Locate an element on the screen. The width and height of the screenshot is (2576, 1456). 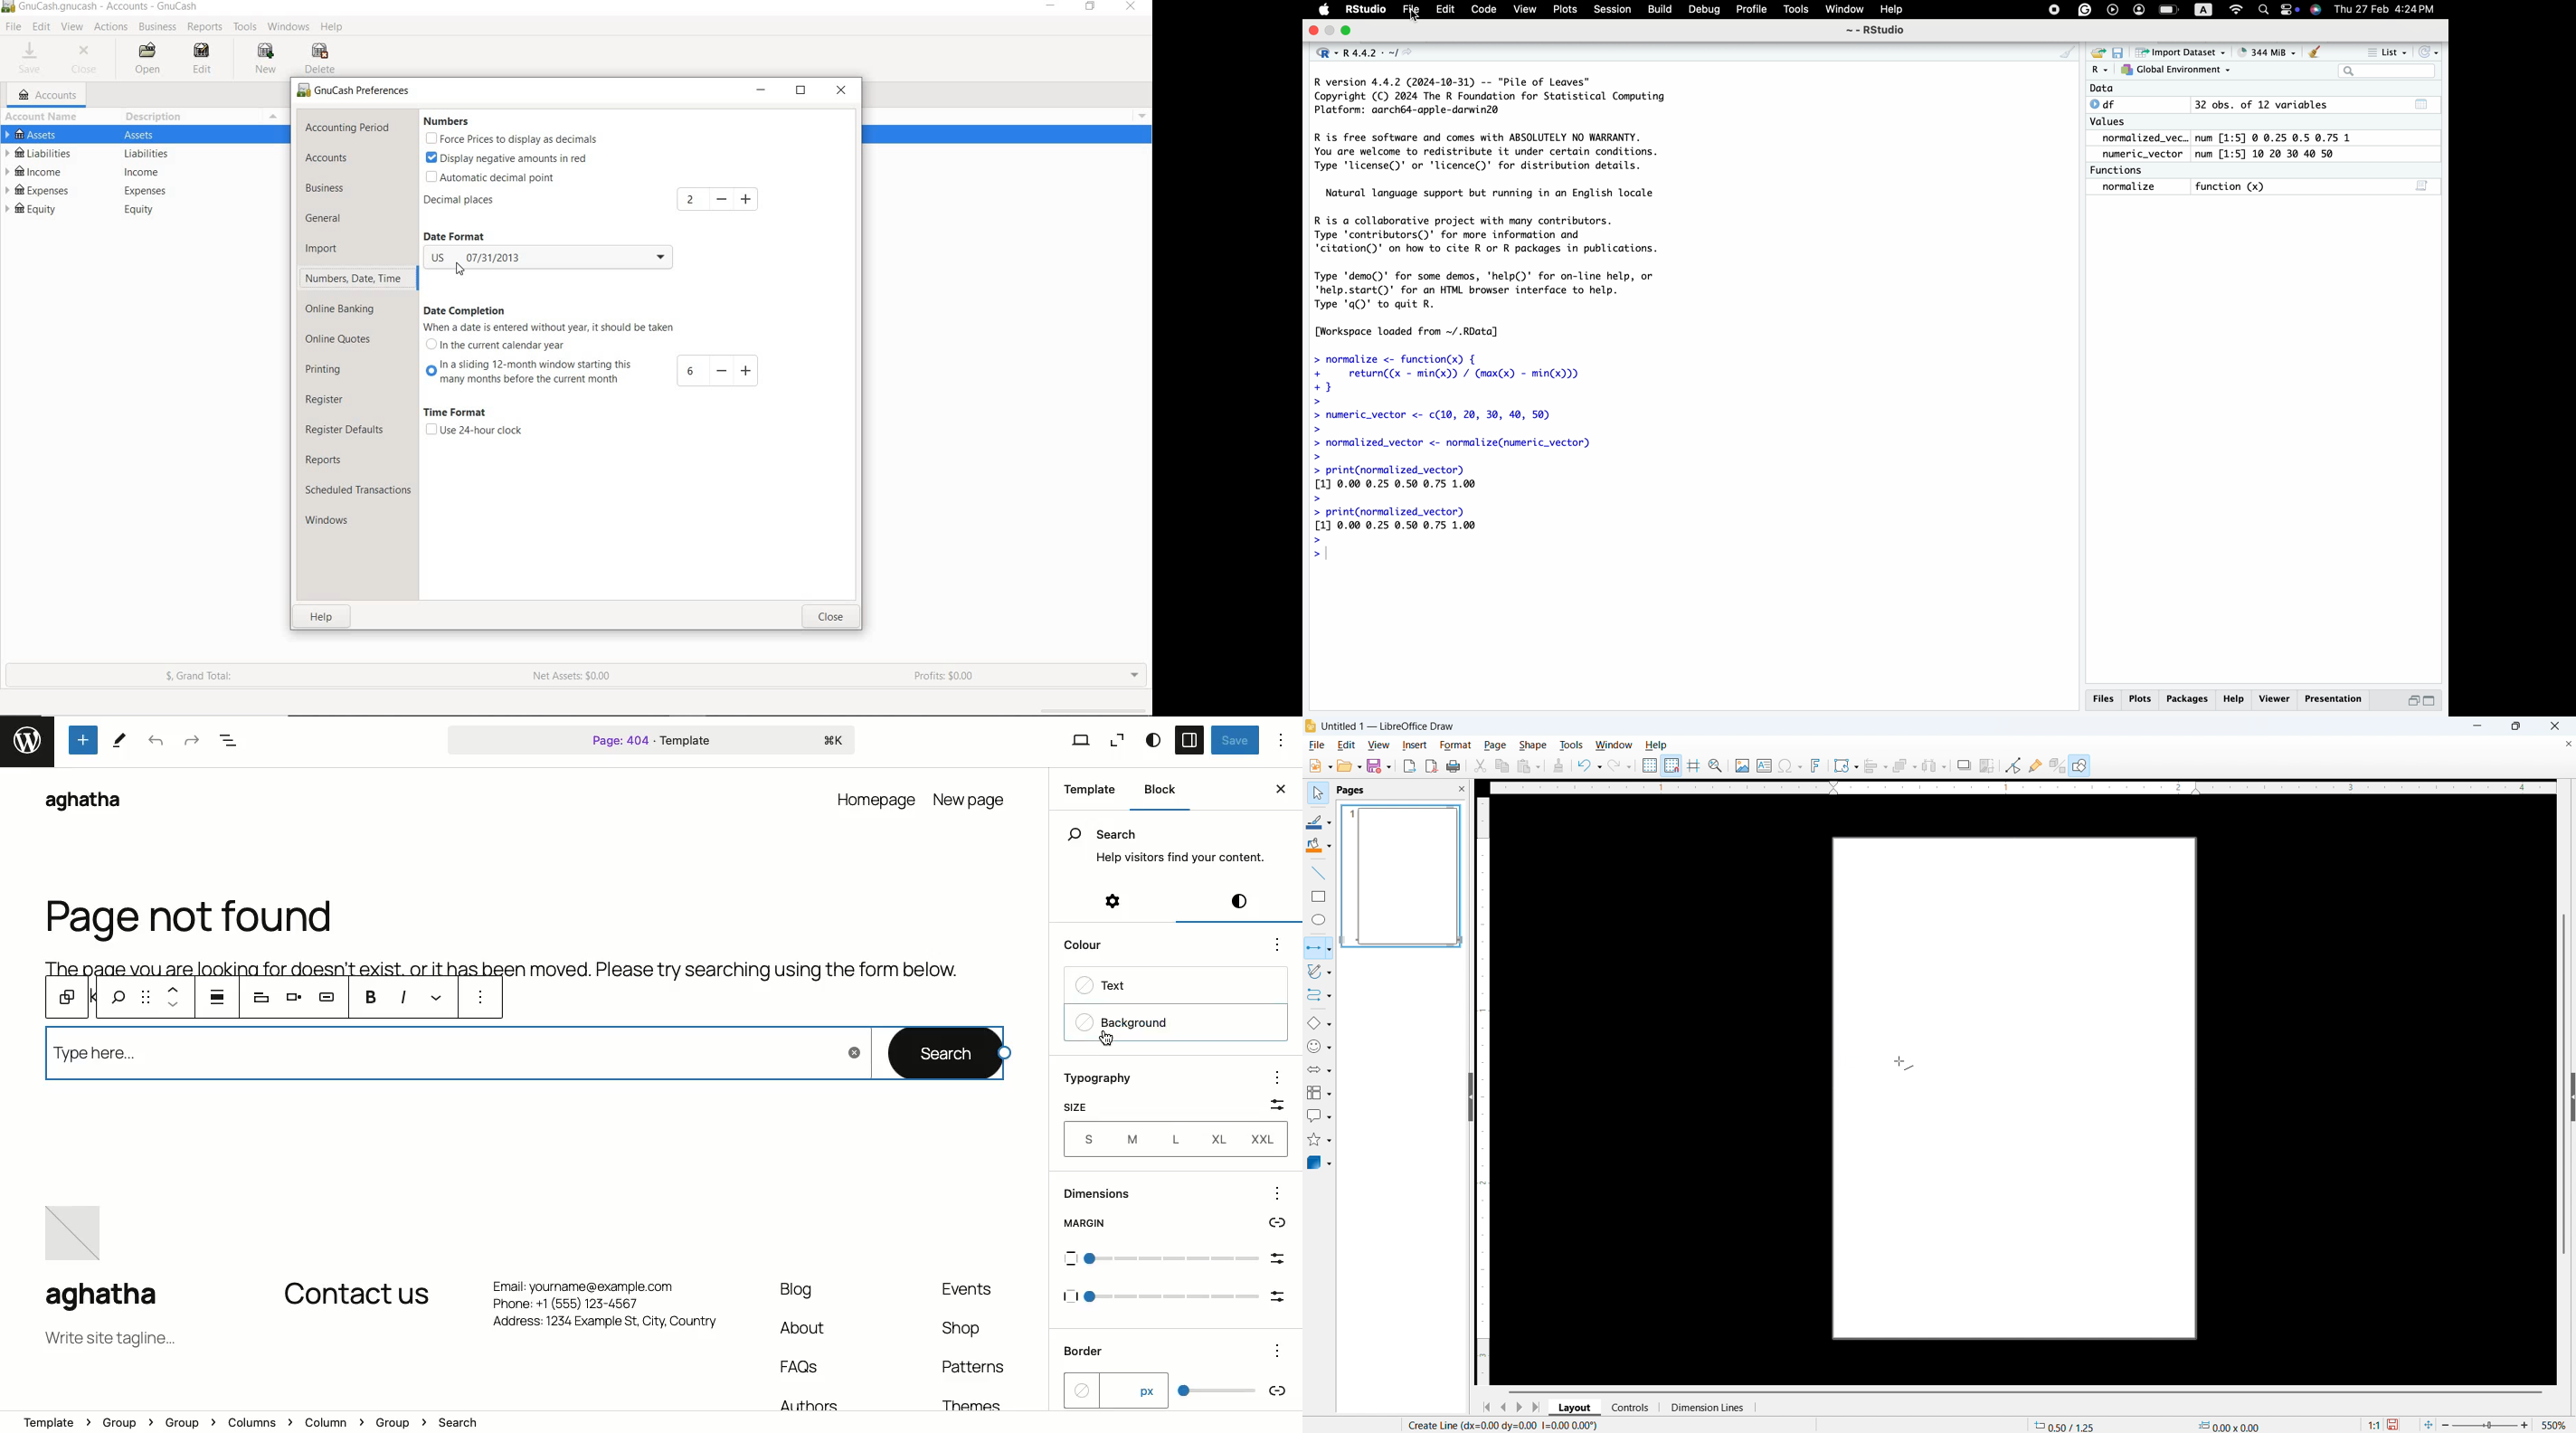
EDIT is located at coordinates (204, 60).